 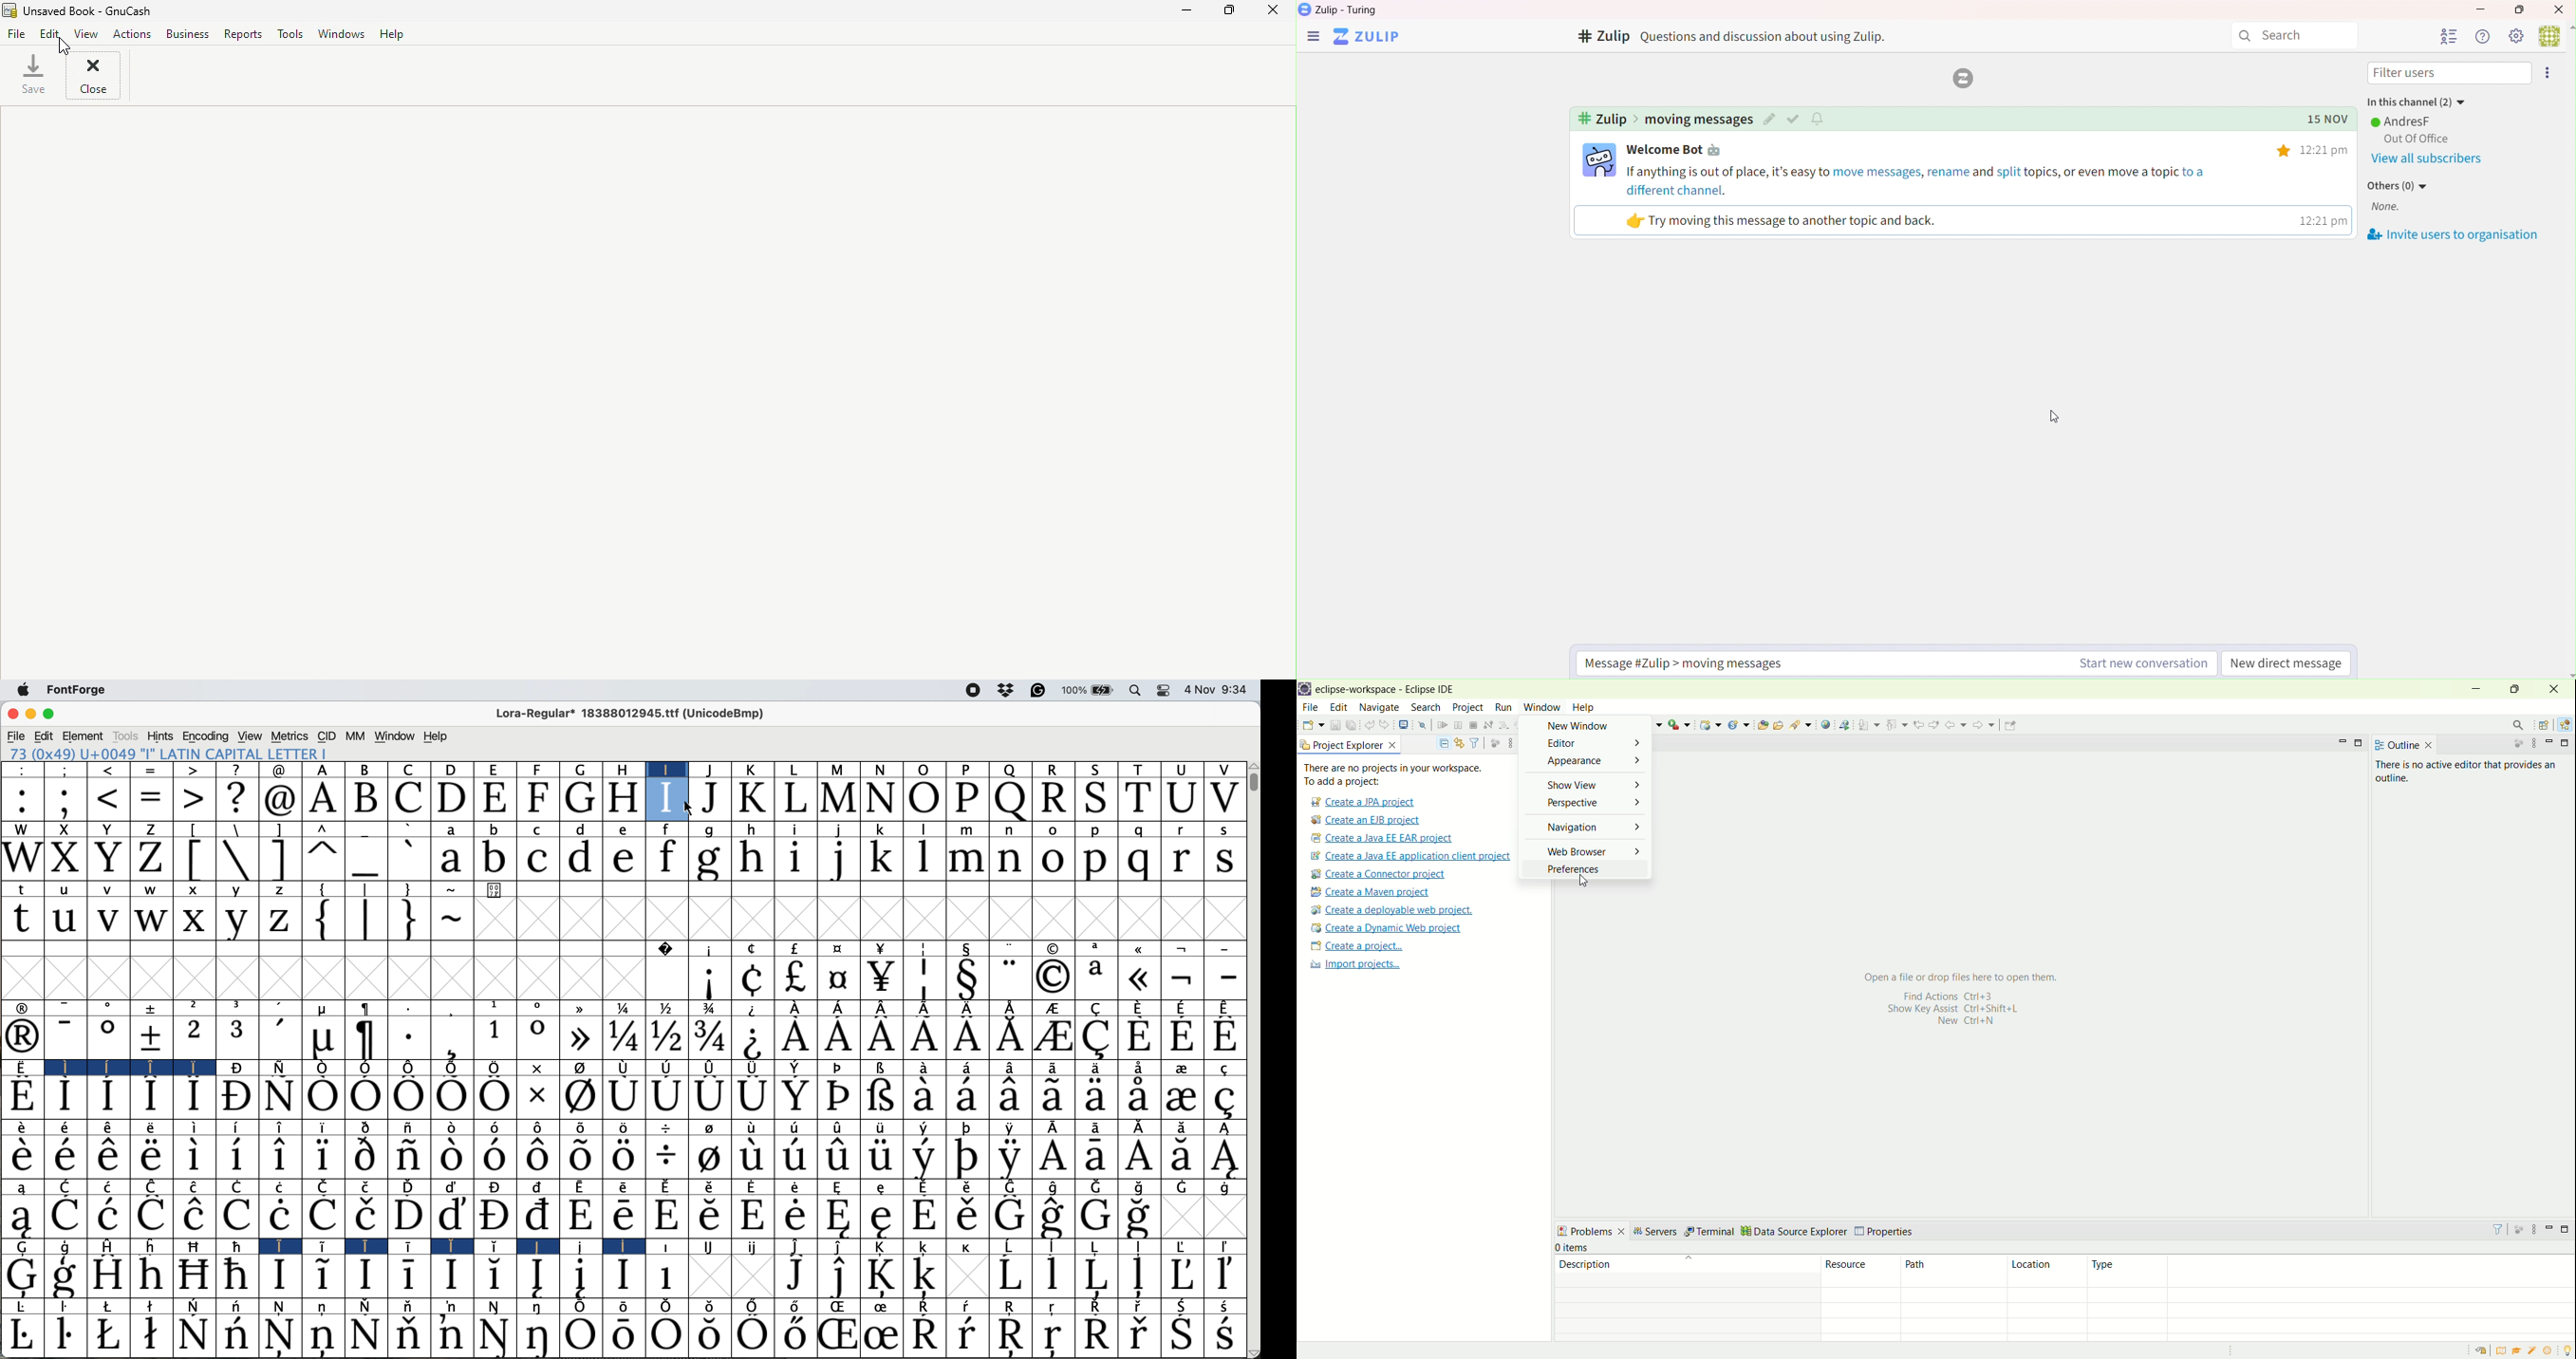 What do you see at coordinates (623, 1306) in the screenshot?
I see `Symbol` at bounding box center [623, 1306].